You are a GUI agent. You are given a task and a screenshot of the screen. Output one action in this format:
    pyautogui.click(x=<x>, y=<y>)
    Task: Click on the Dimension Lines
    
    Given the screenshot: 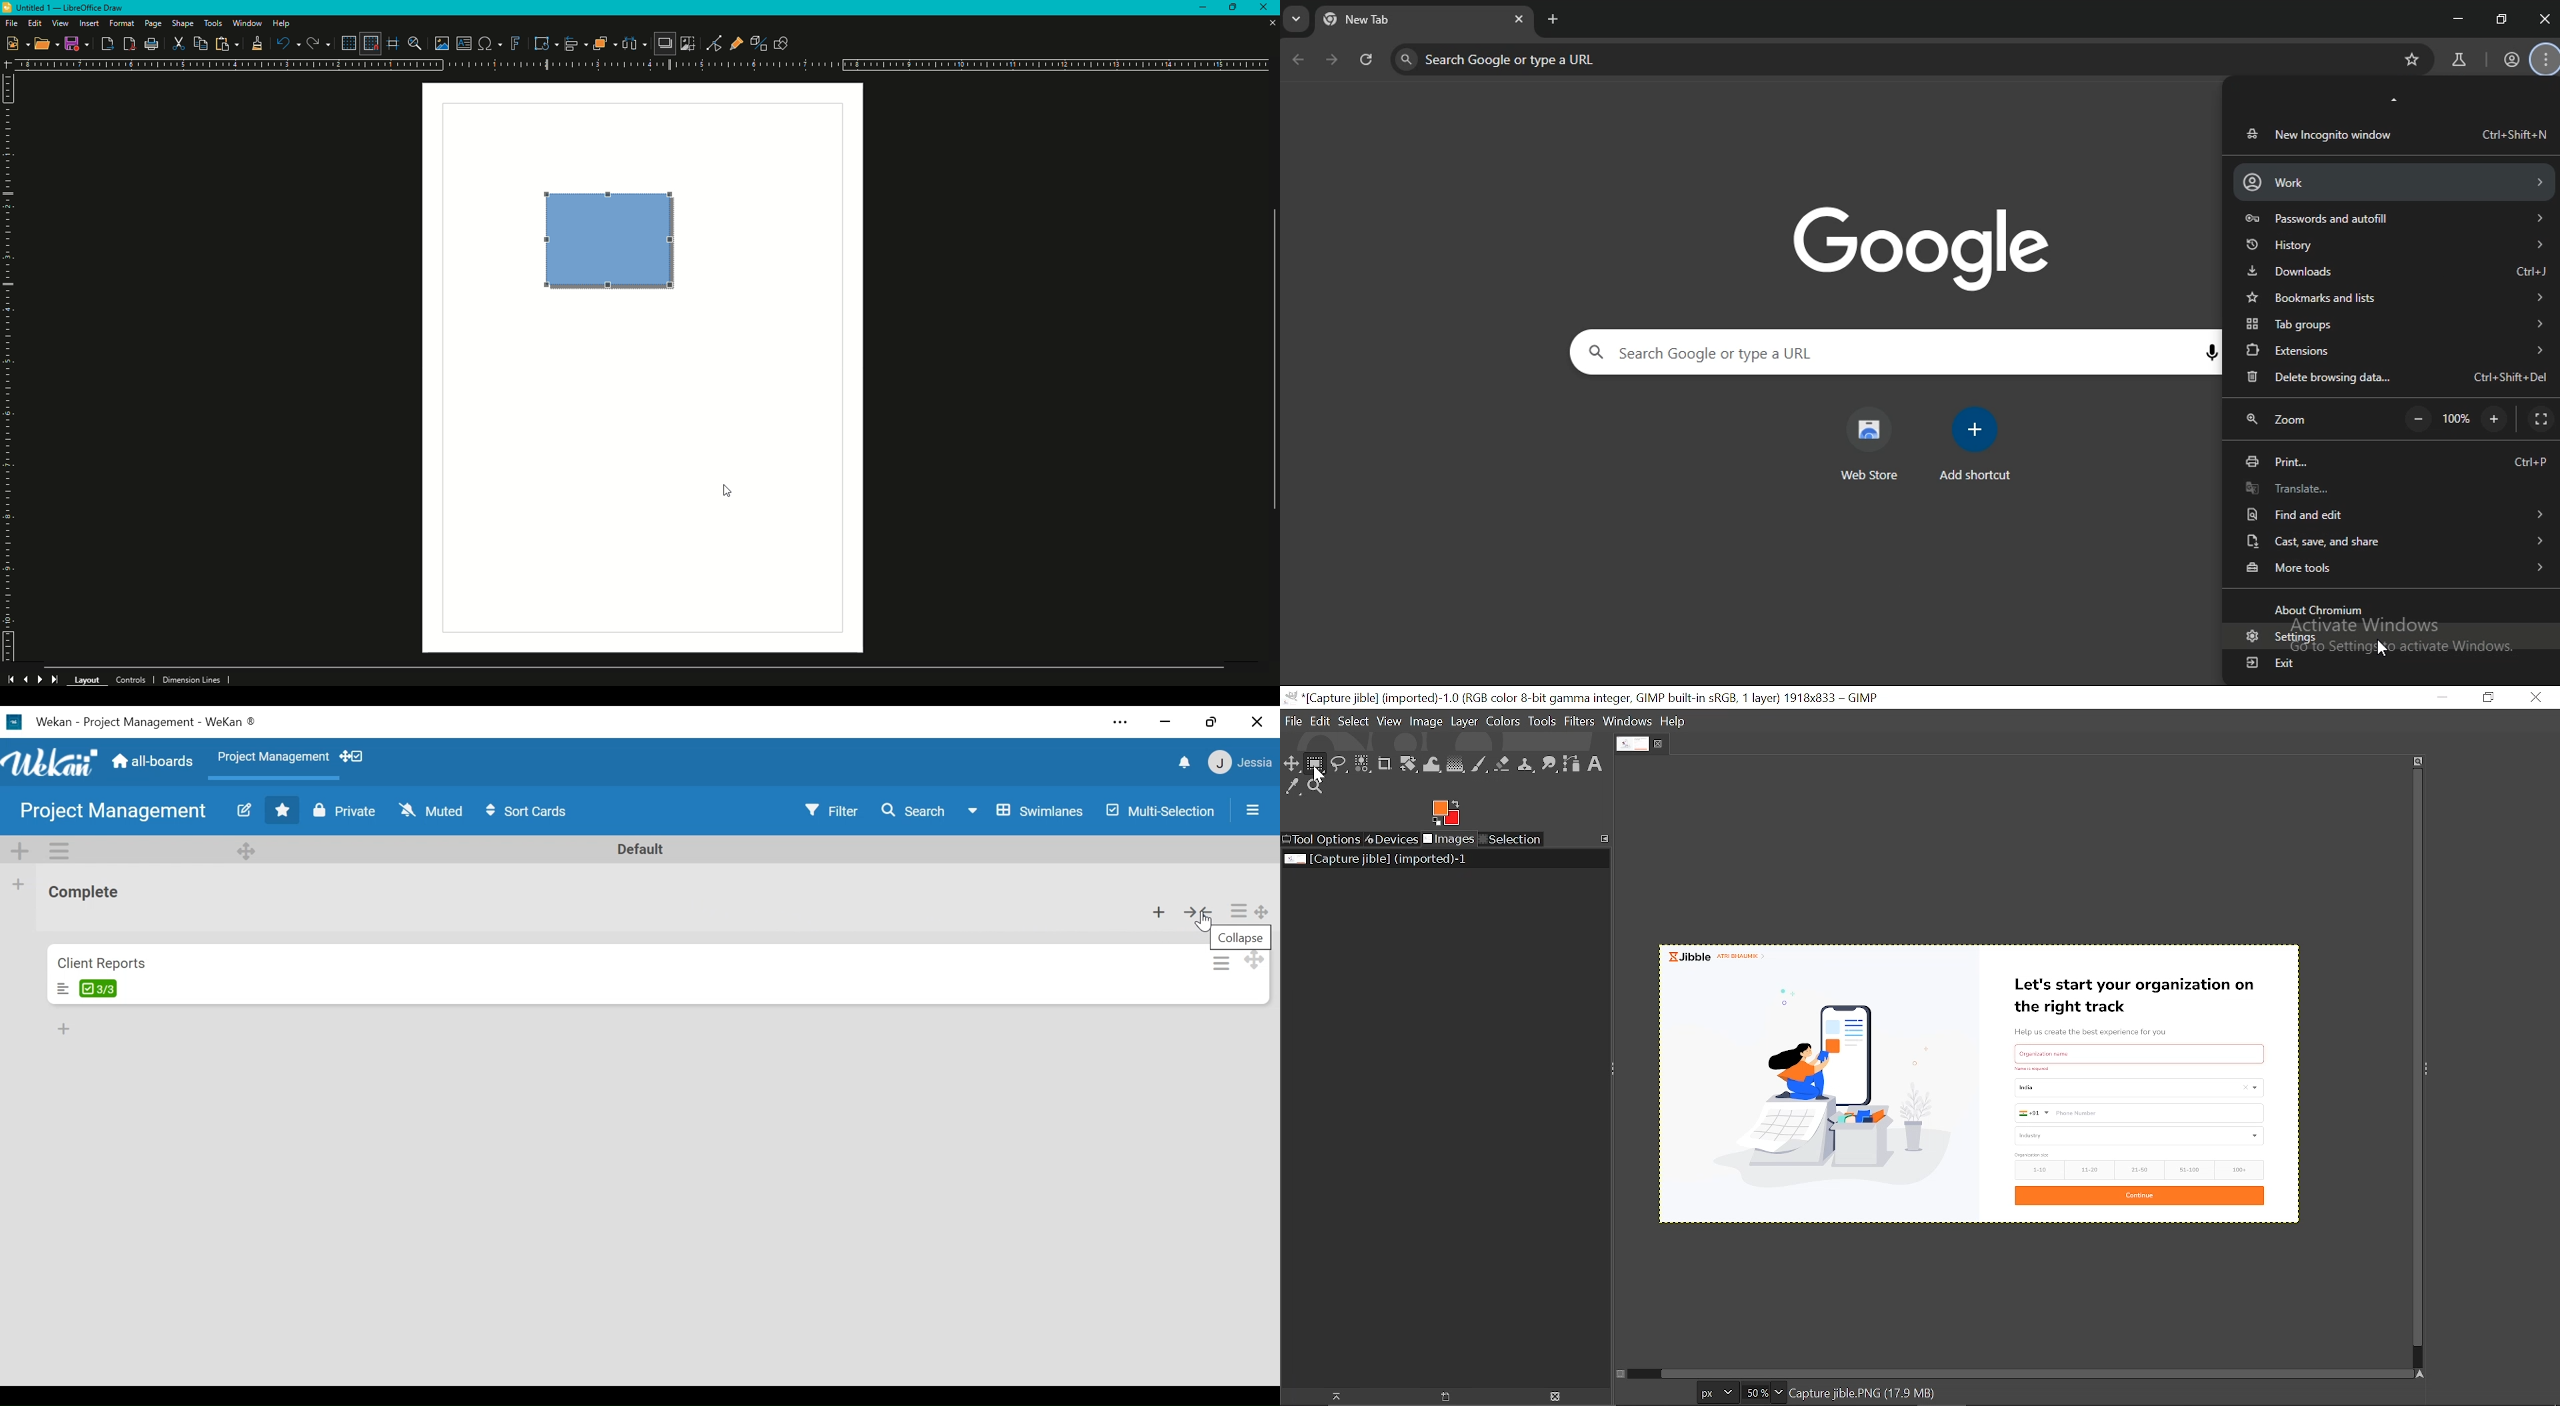 What is the action you would take?
    pyautogui.click(x=197, y=679)
    